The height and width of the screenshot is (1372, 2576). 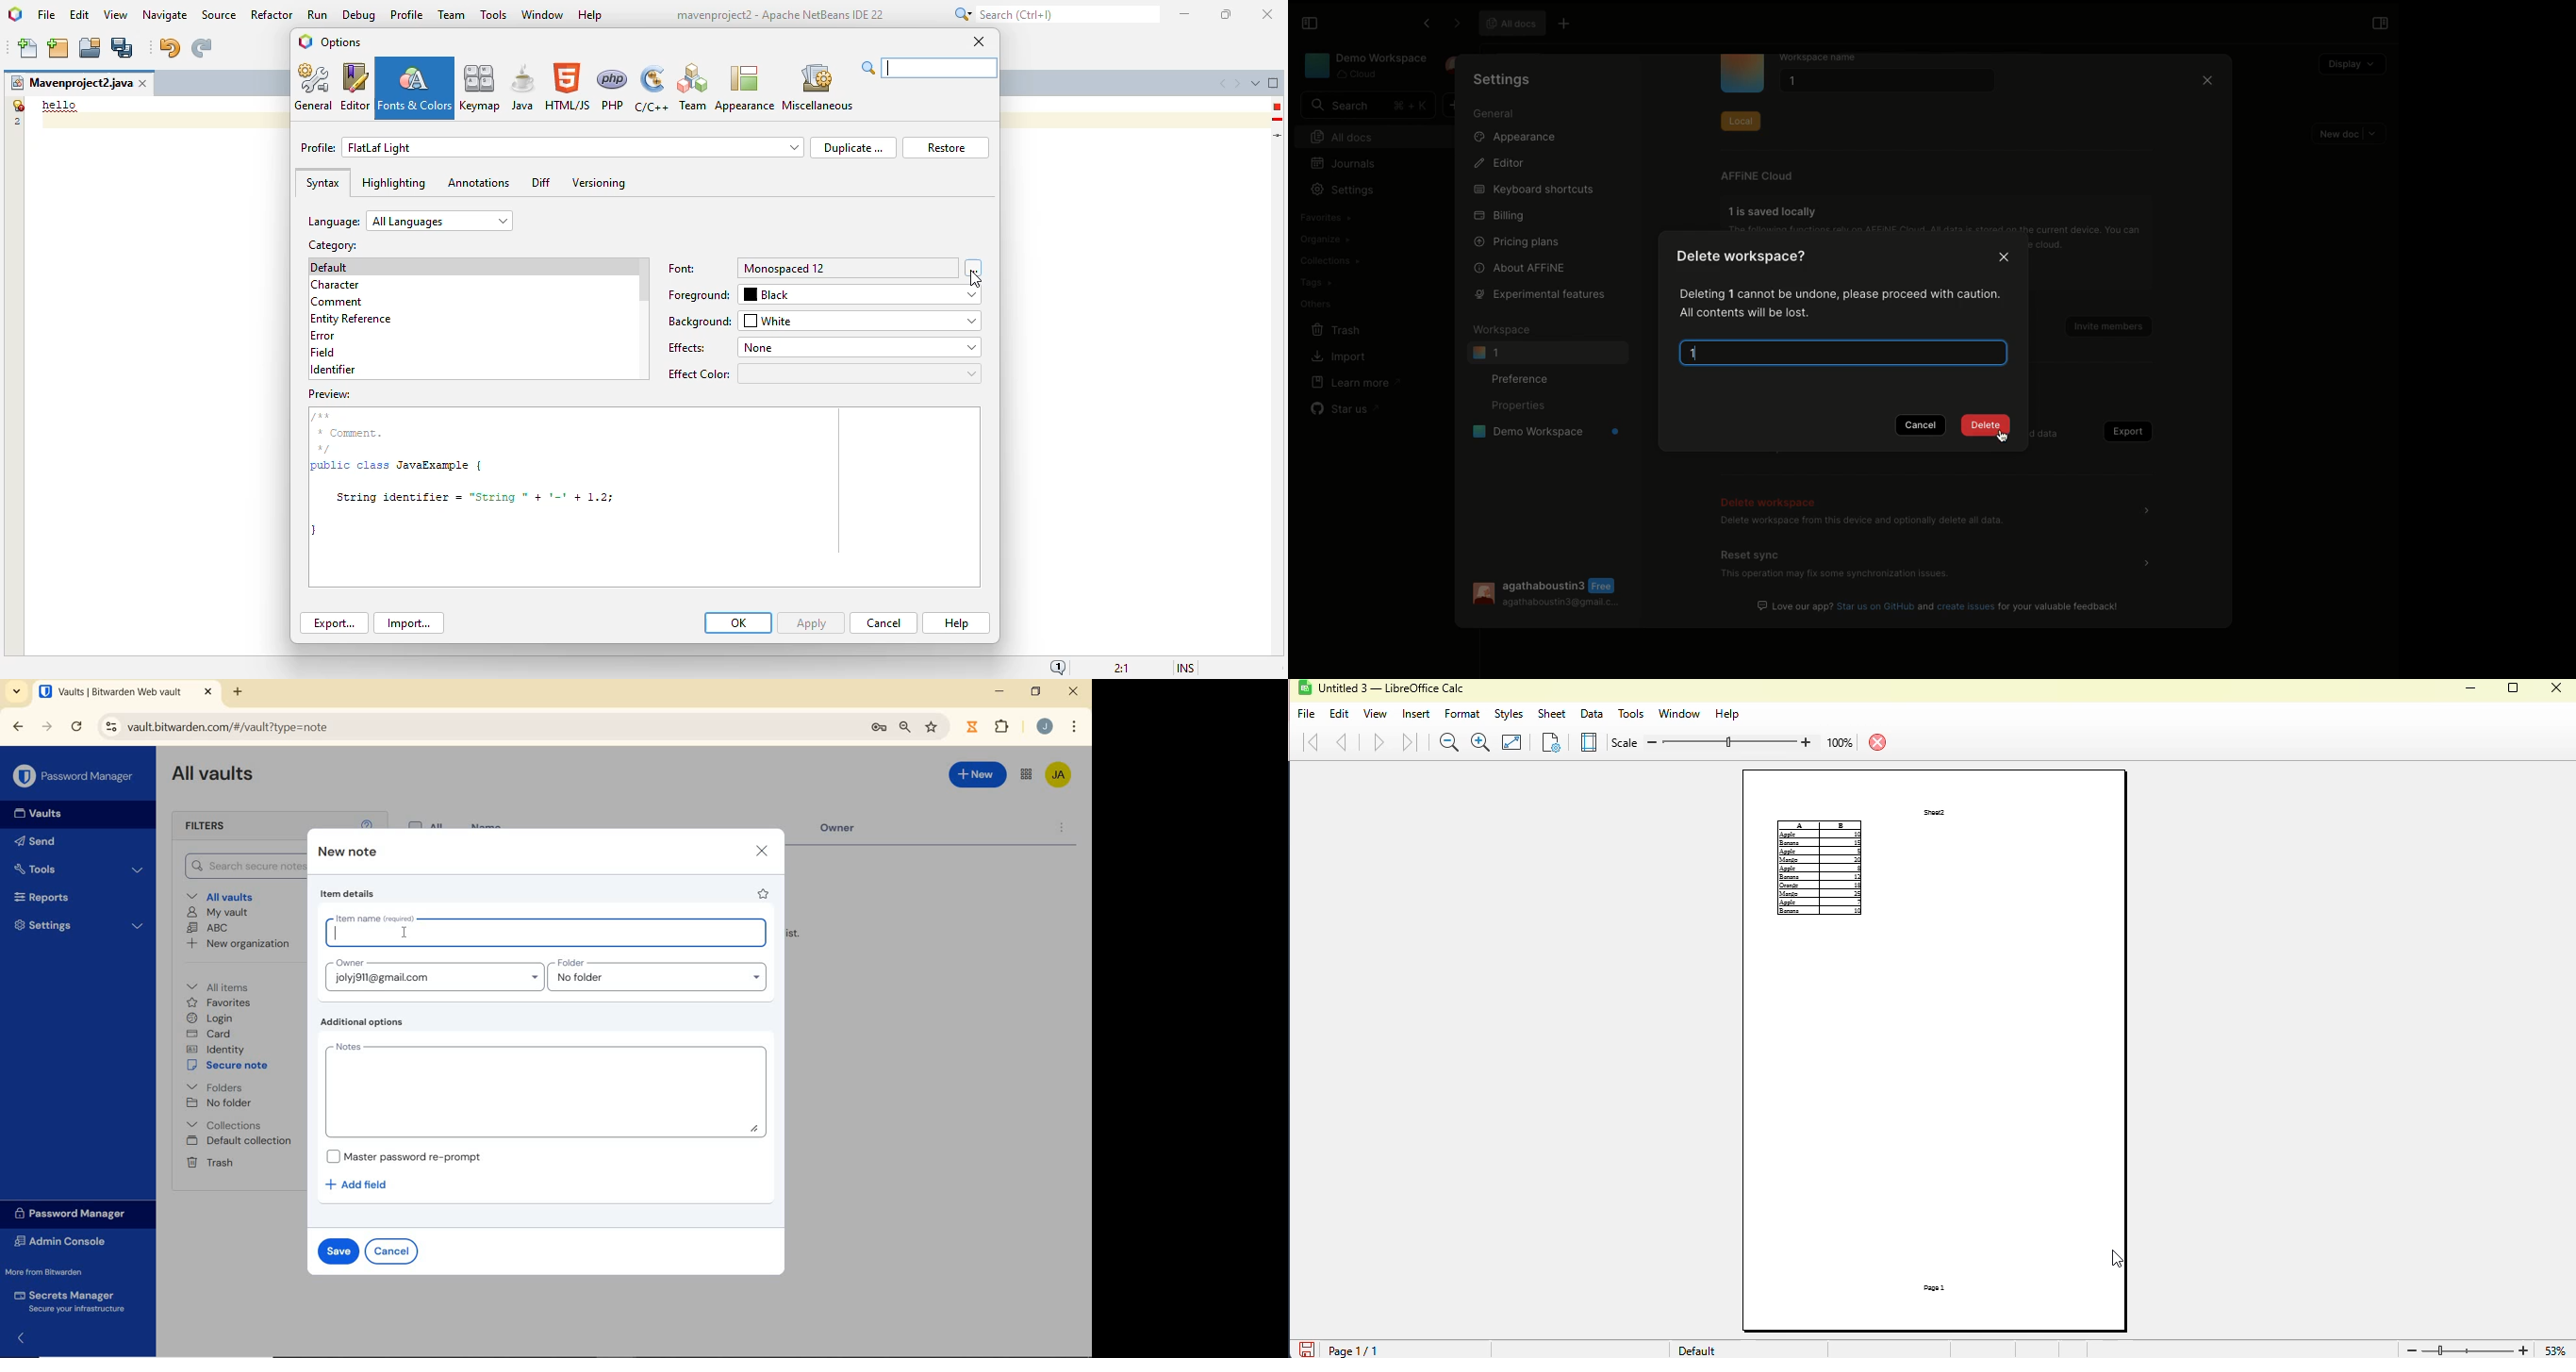 What do you see at coordinates (1340, 714) in the screenshot?
I see `edit` at bounding box center [1340, 714].